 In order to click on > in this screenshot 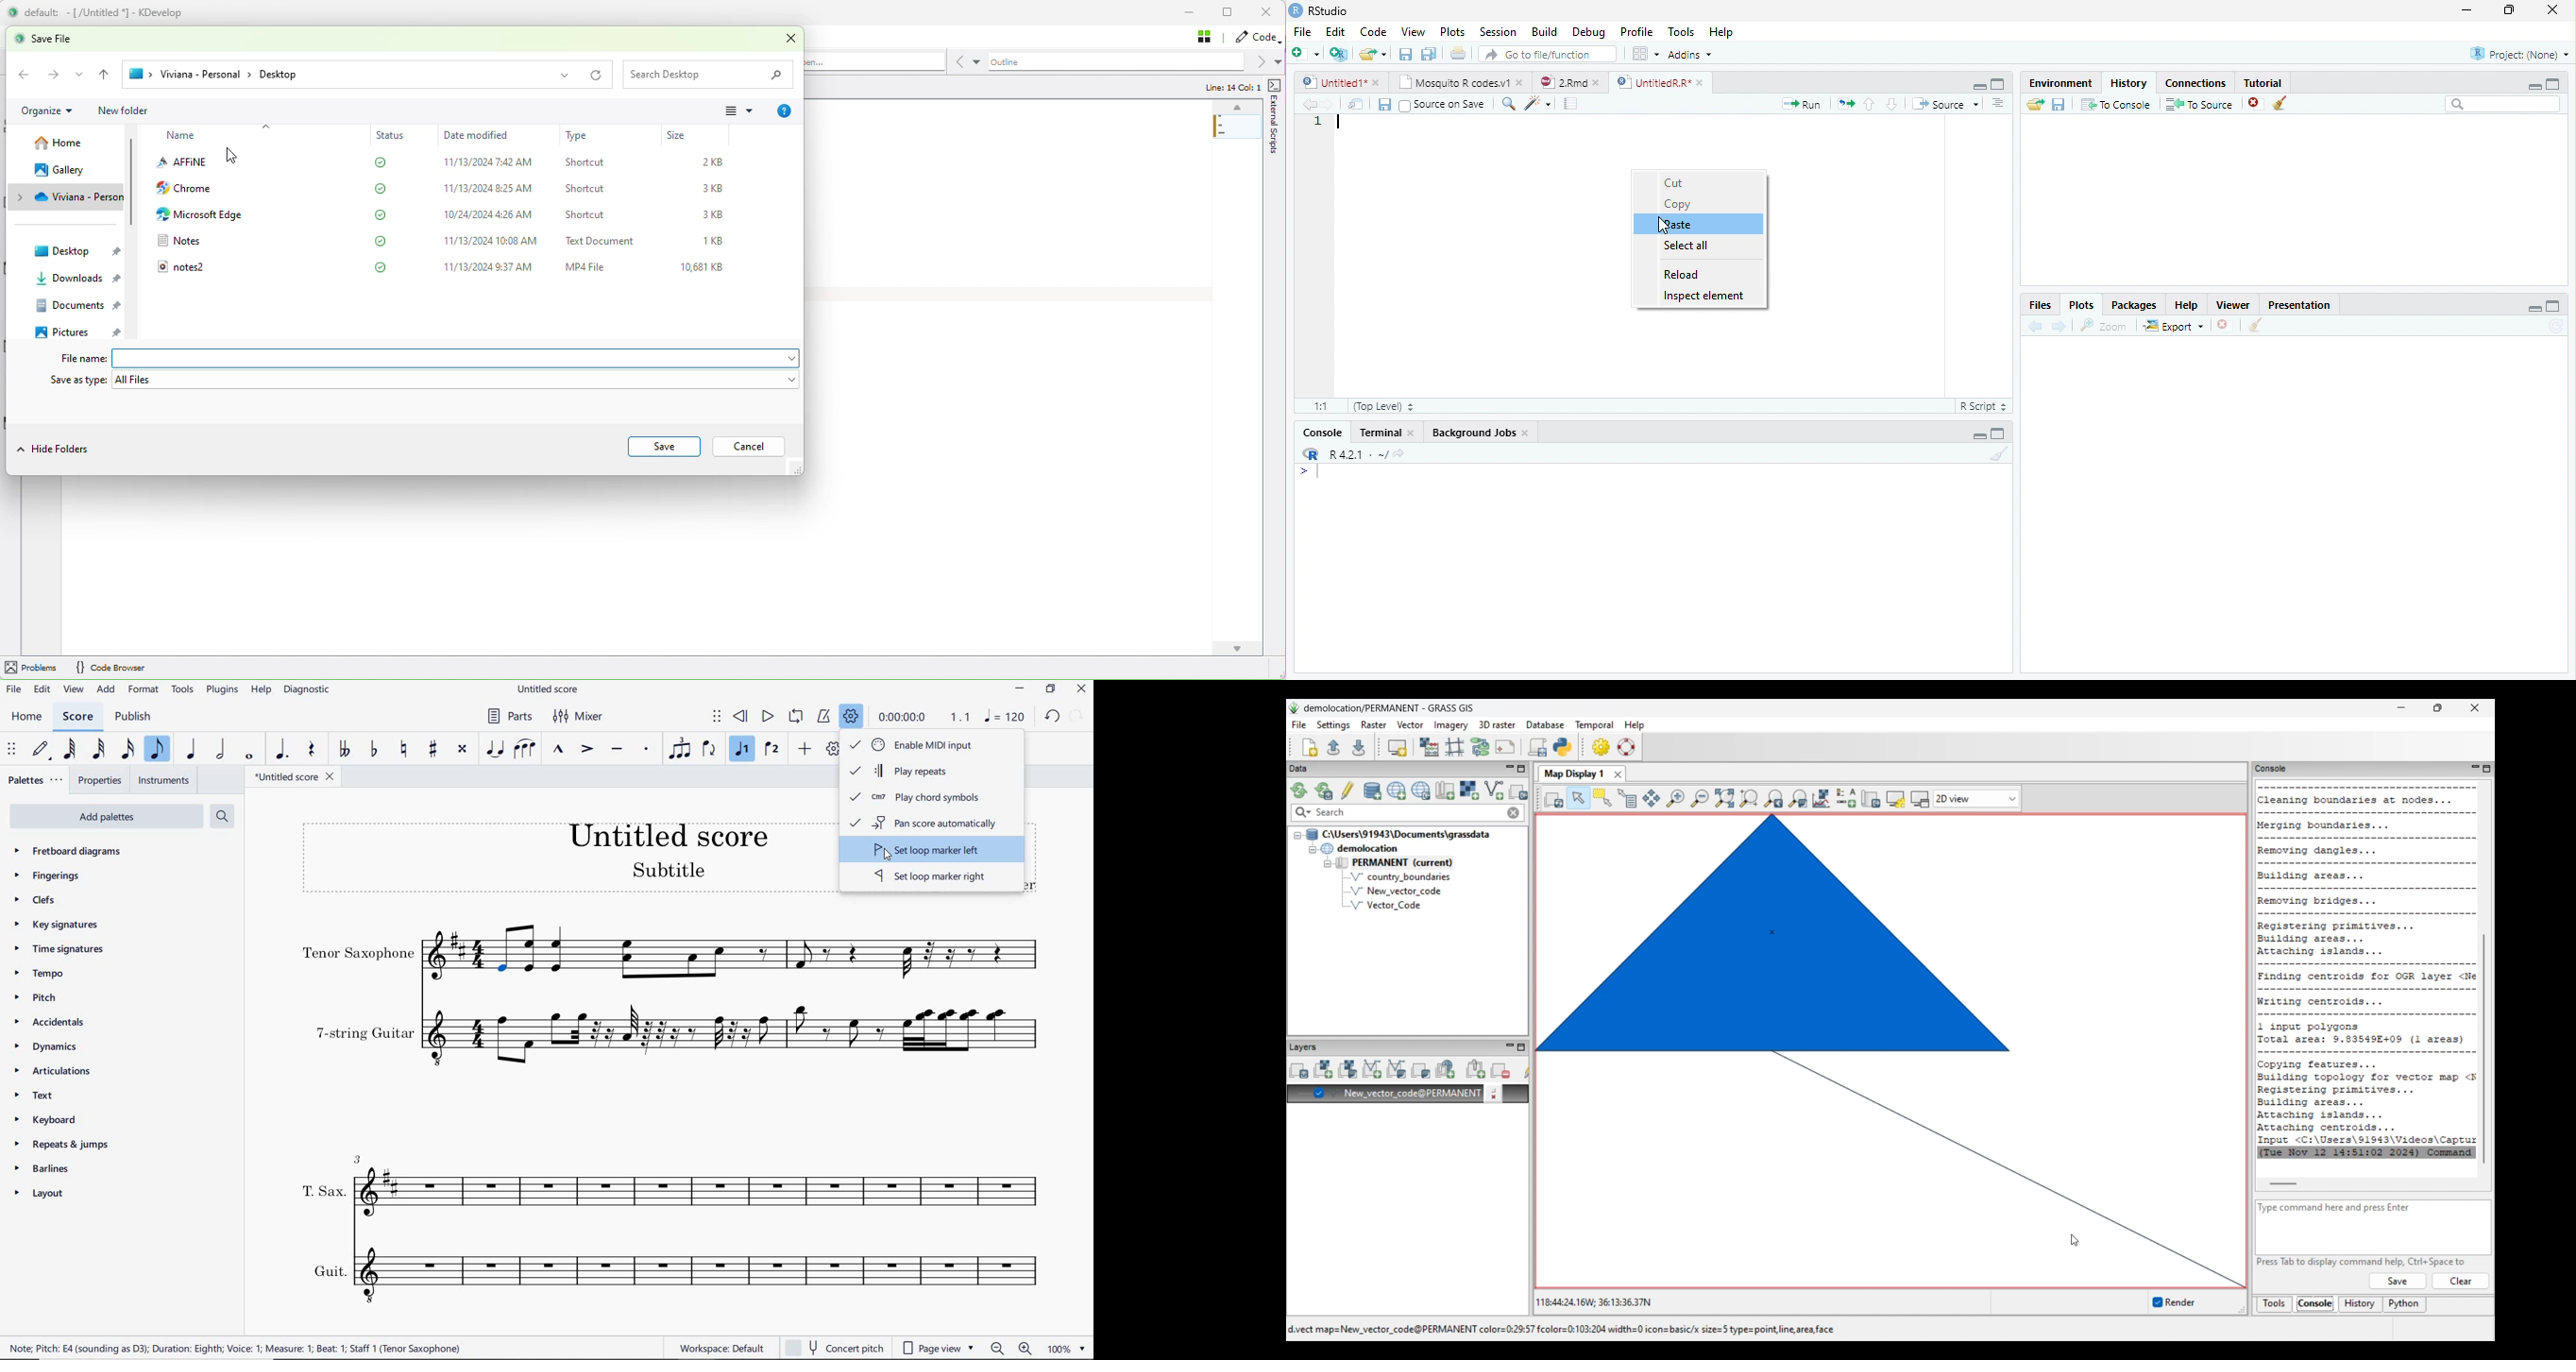, I will do `click(1309, 472)`.